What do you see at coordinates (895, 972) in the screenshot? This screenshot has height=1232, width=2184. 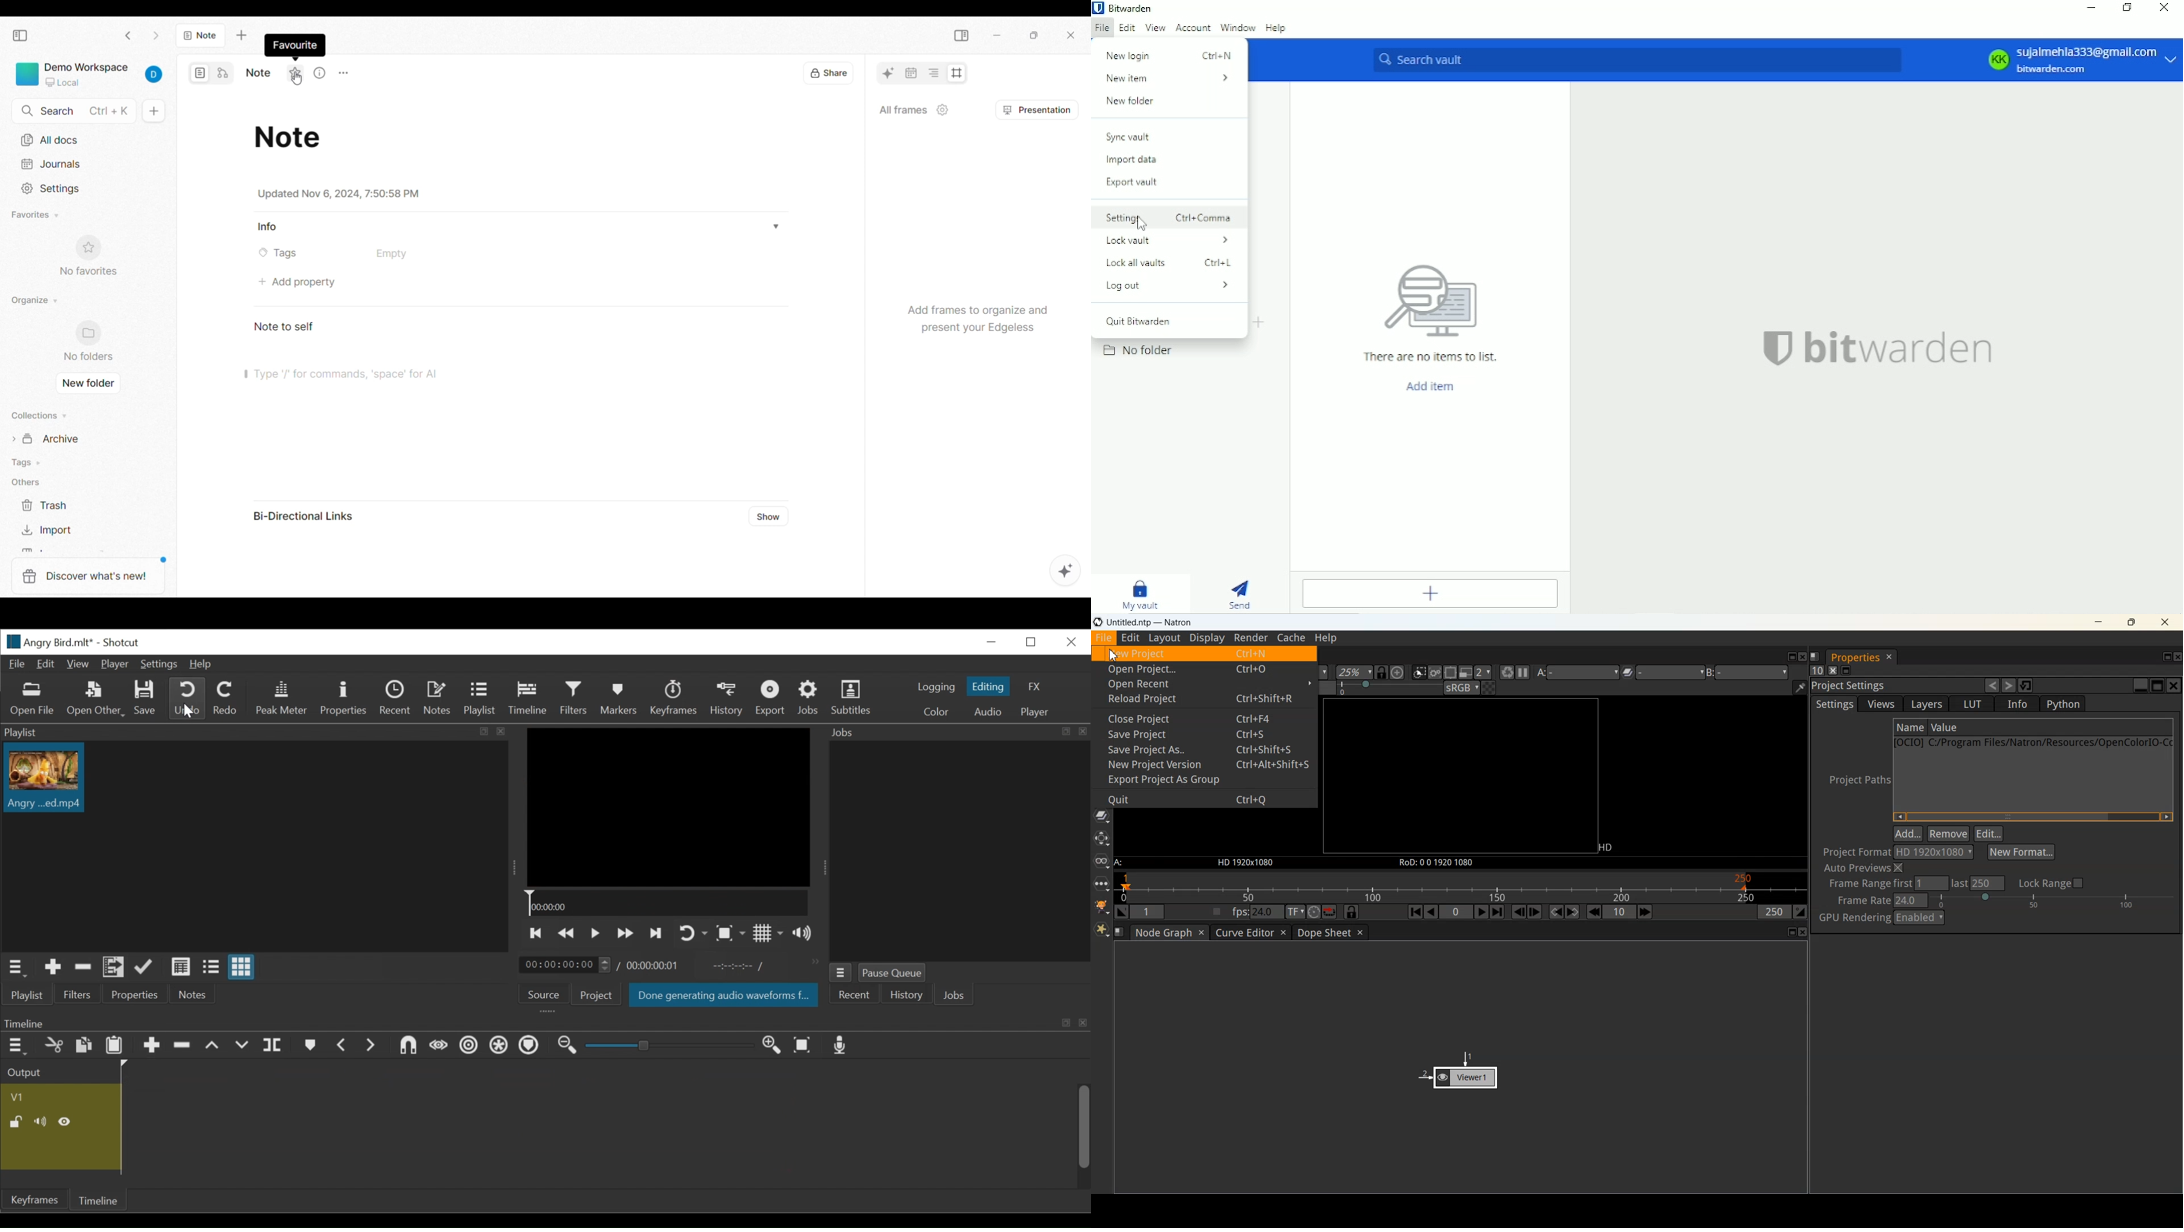 I see `Pause Queue` at bounding box center [895, 972].